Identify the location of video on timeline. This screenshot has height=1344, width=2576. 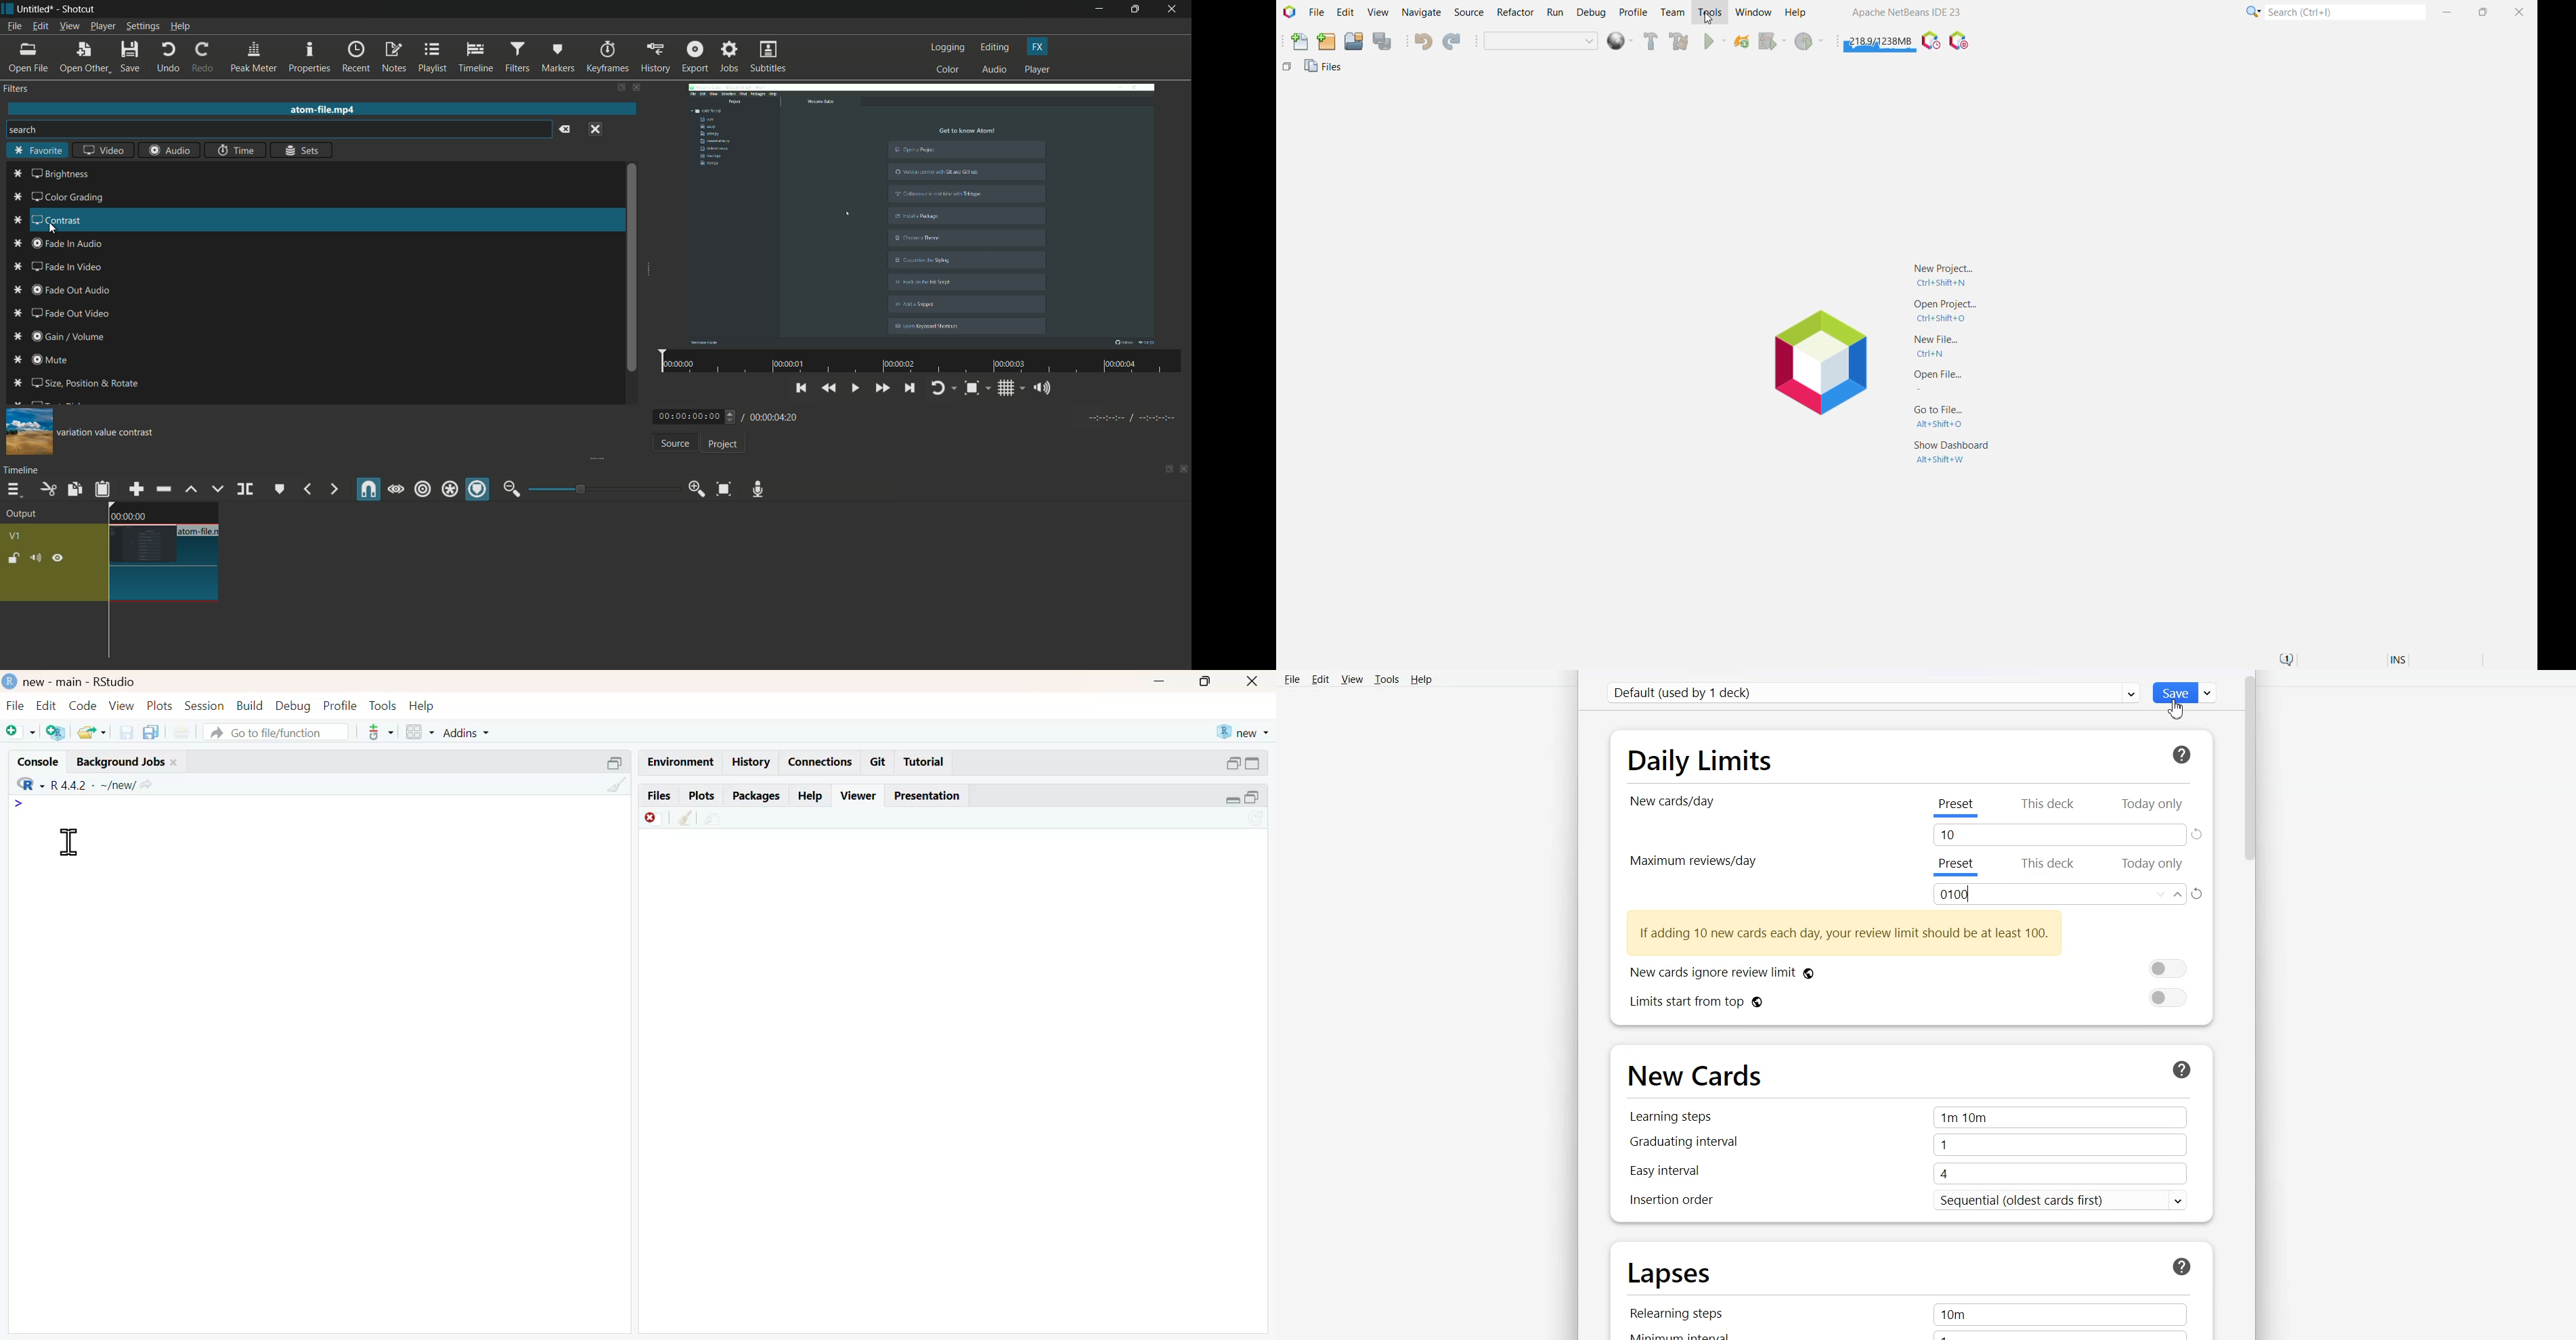
(162, 552).